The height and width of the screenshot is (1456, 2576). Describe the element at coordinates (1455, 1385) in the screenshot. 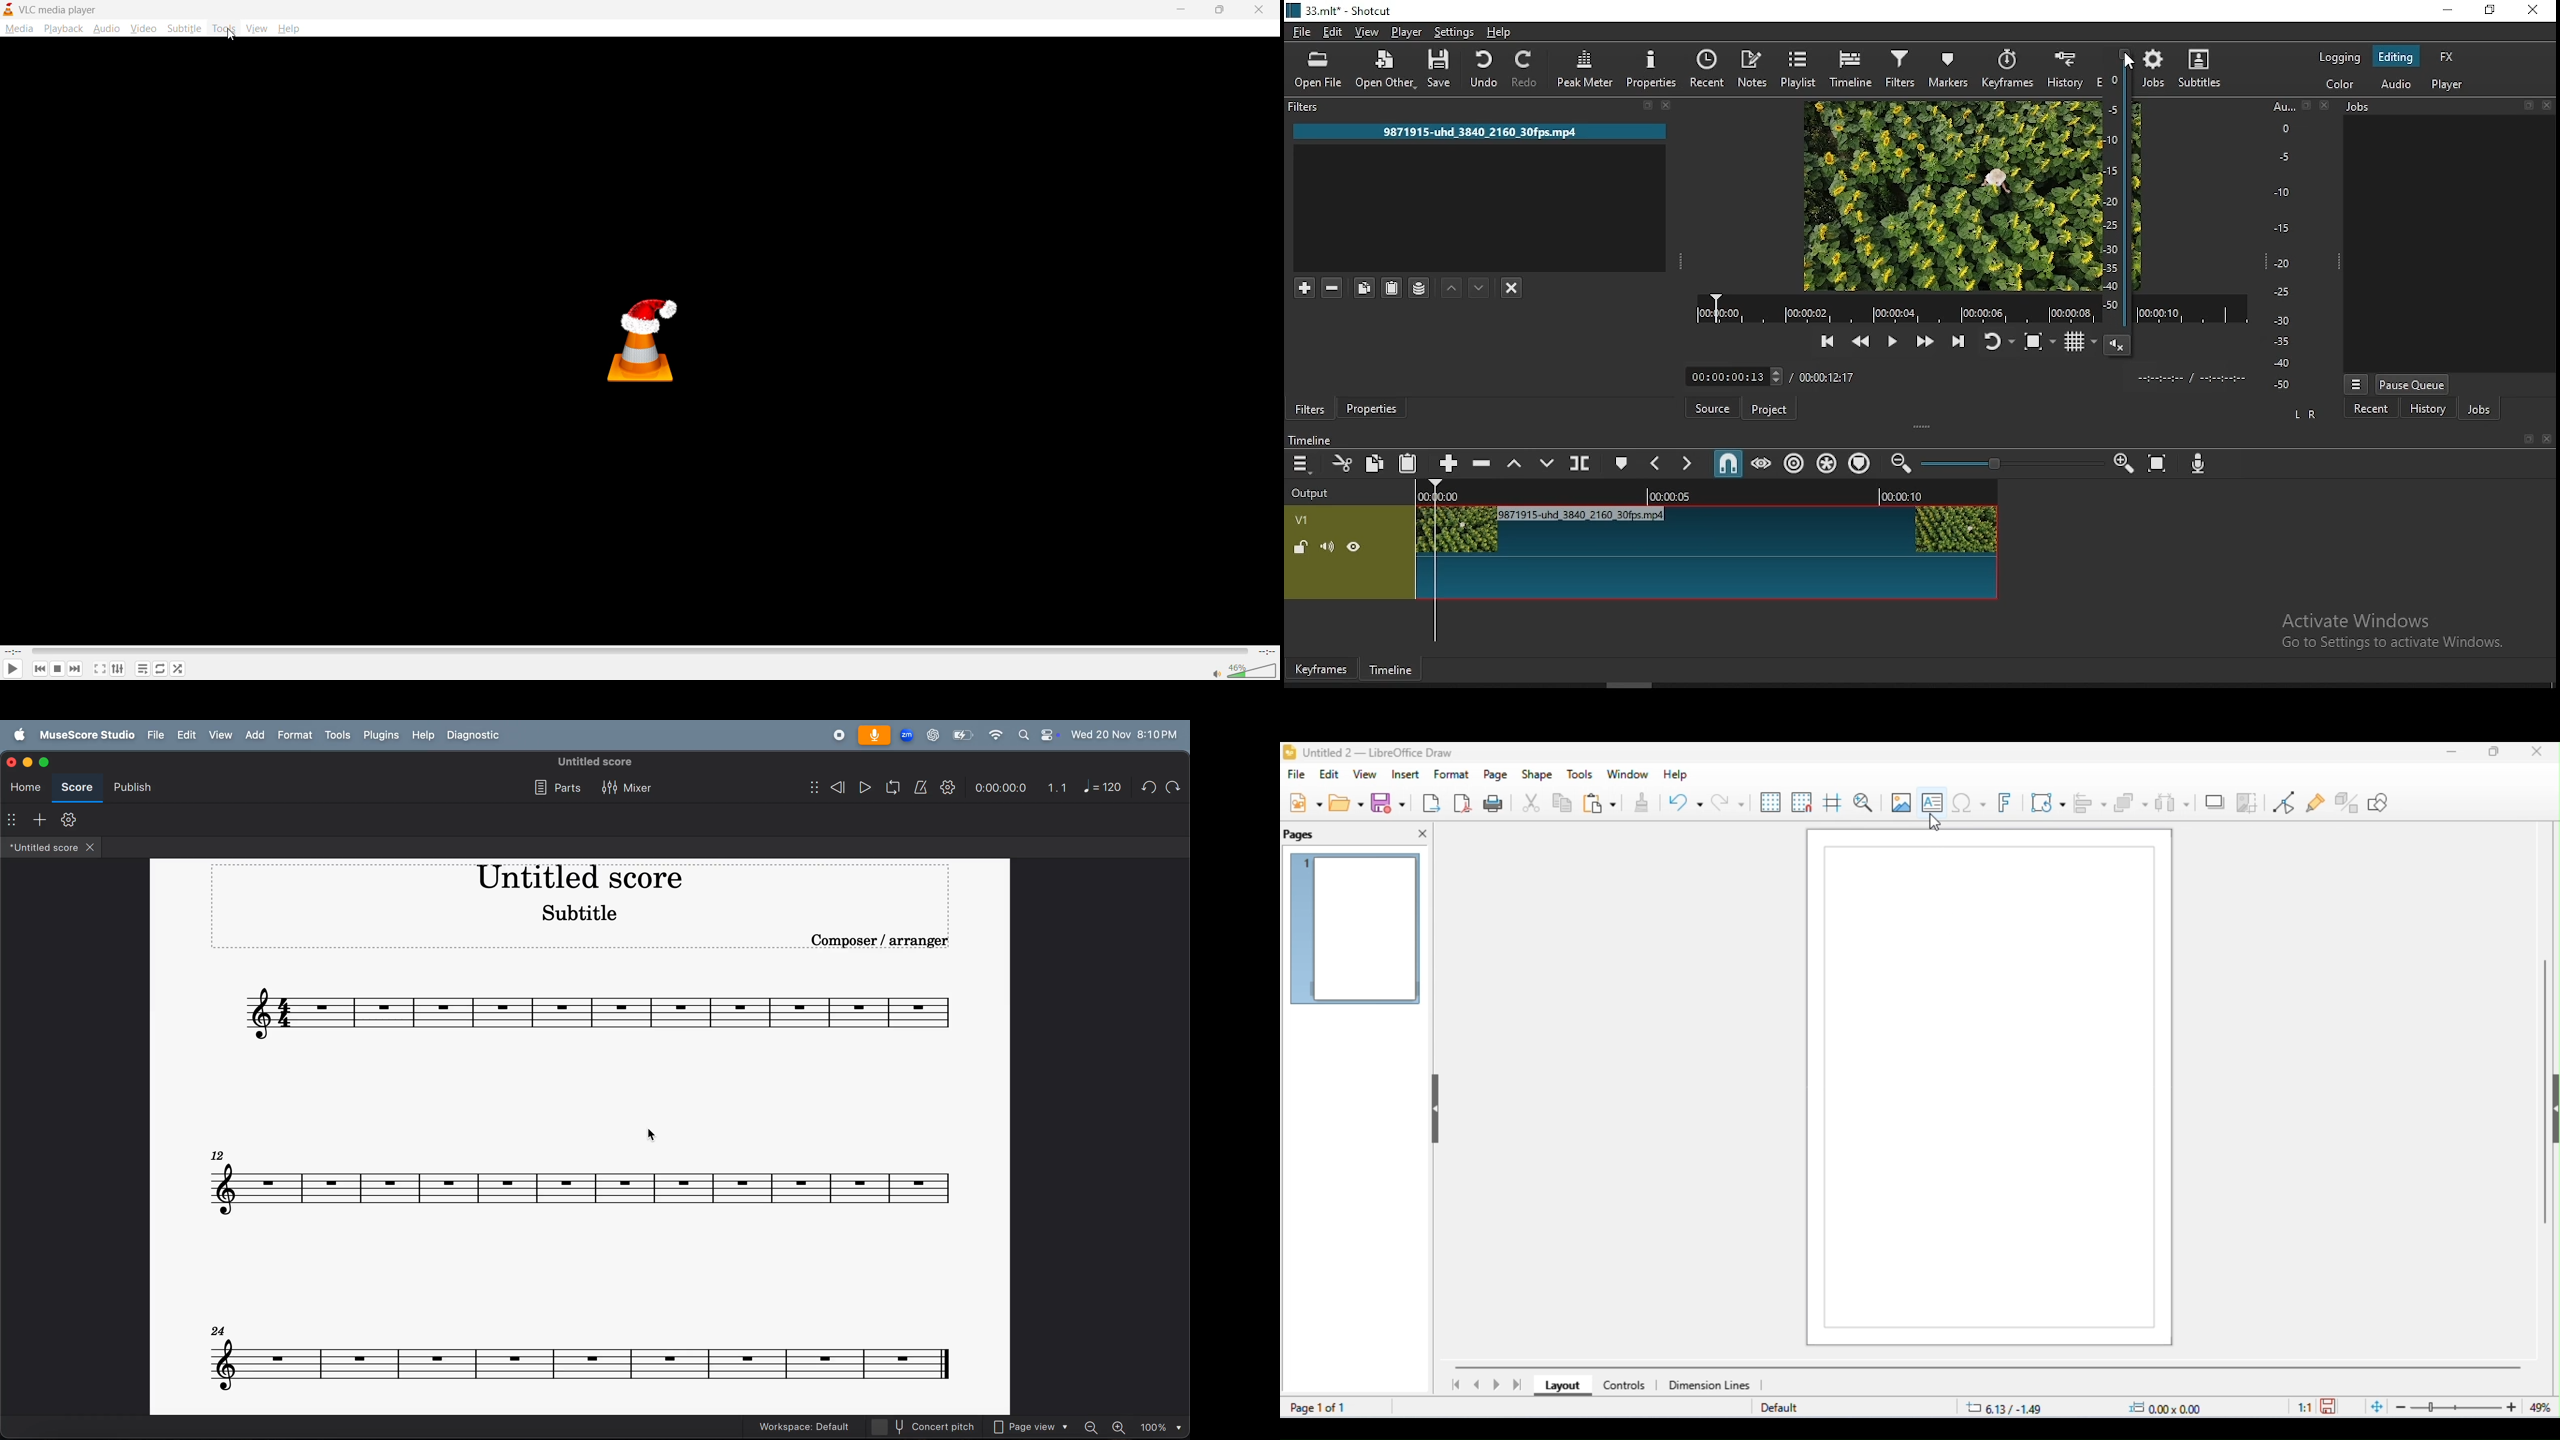

I see `first page` at that location.